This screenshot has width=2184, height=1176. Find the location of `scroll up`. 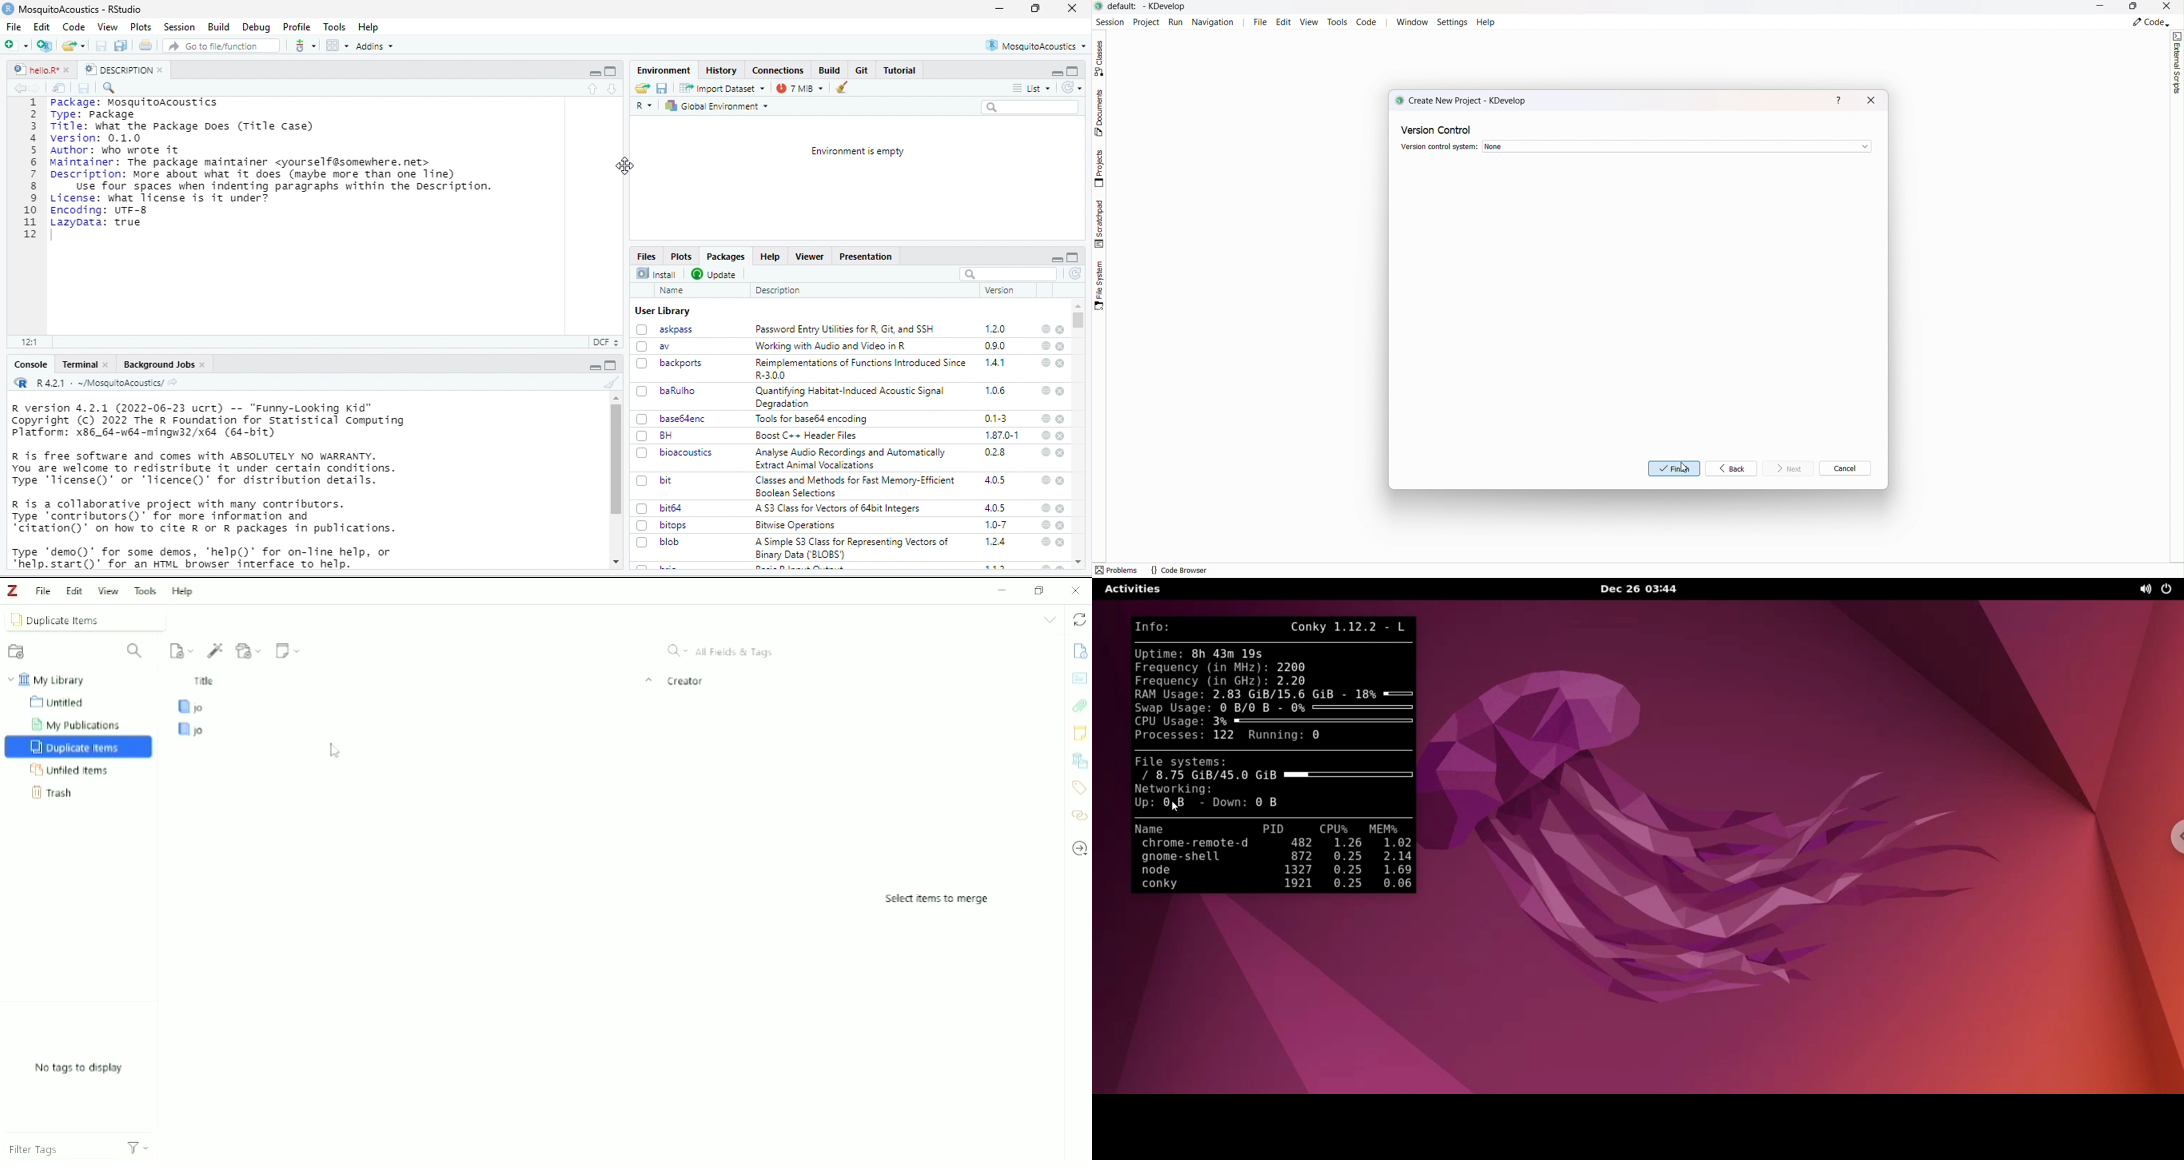

scroll up is located at coordinates (615, 398).